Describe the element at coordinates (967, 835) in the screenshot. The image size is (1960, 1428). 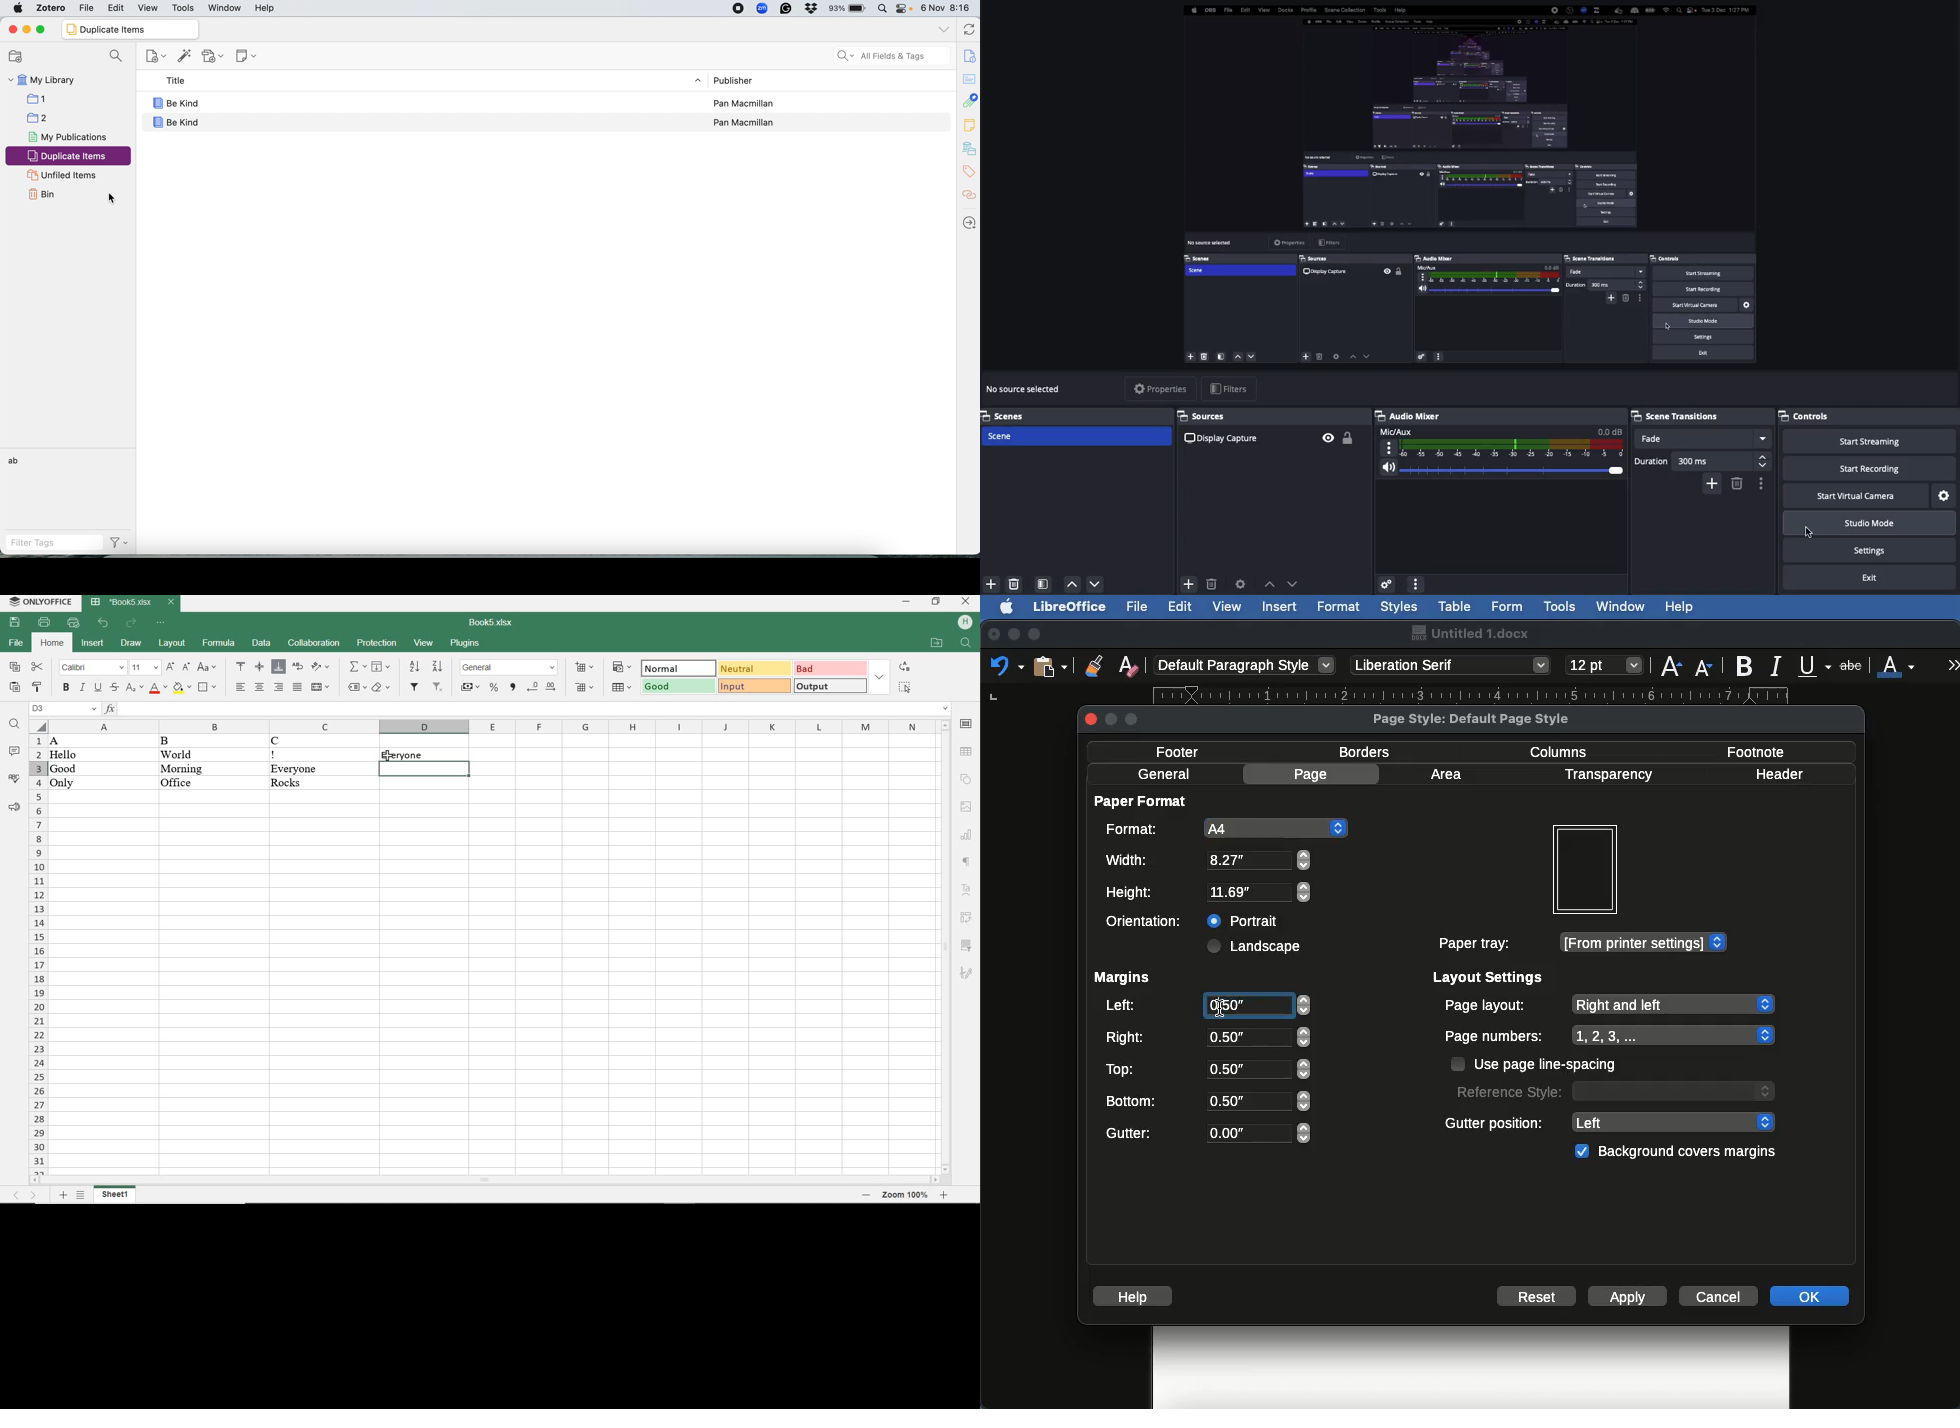
I see `chart` at that location.